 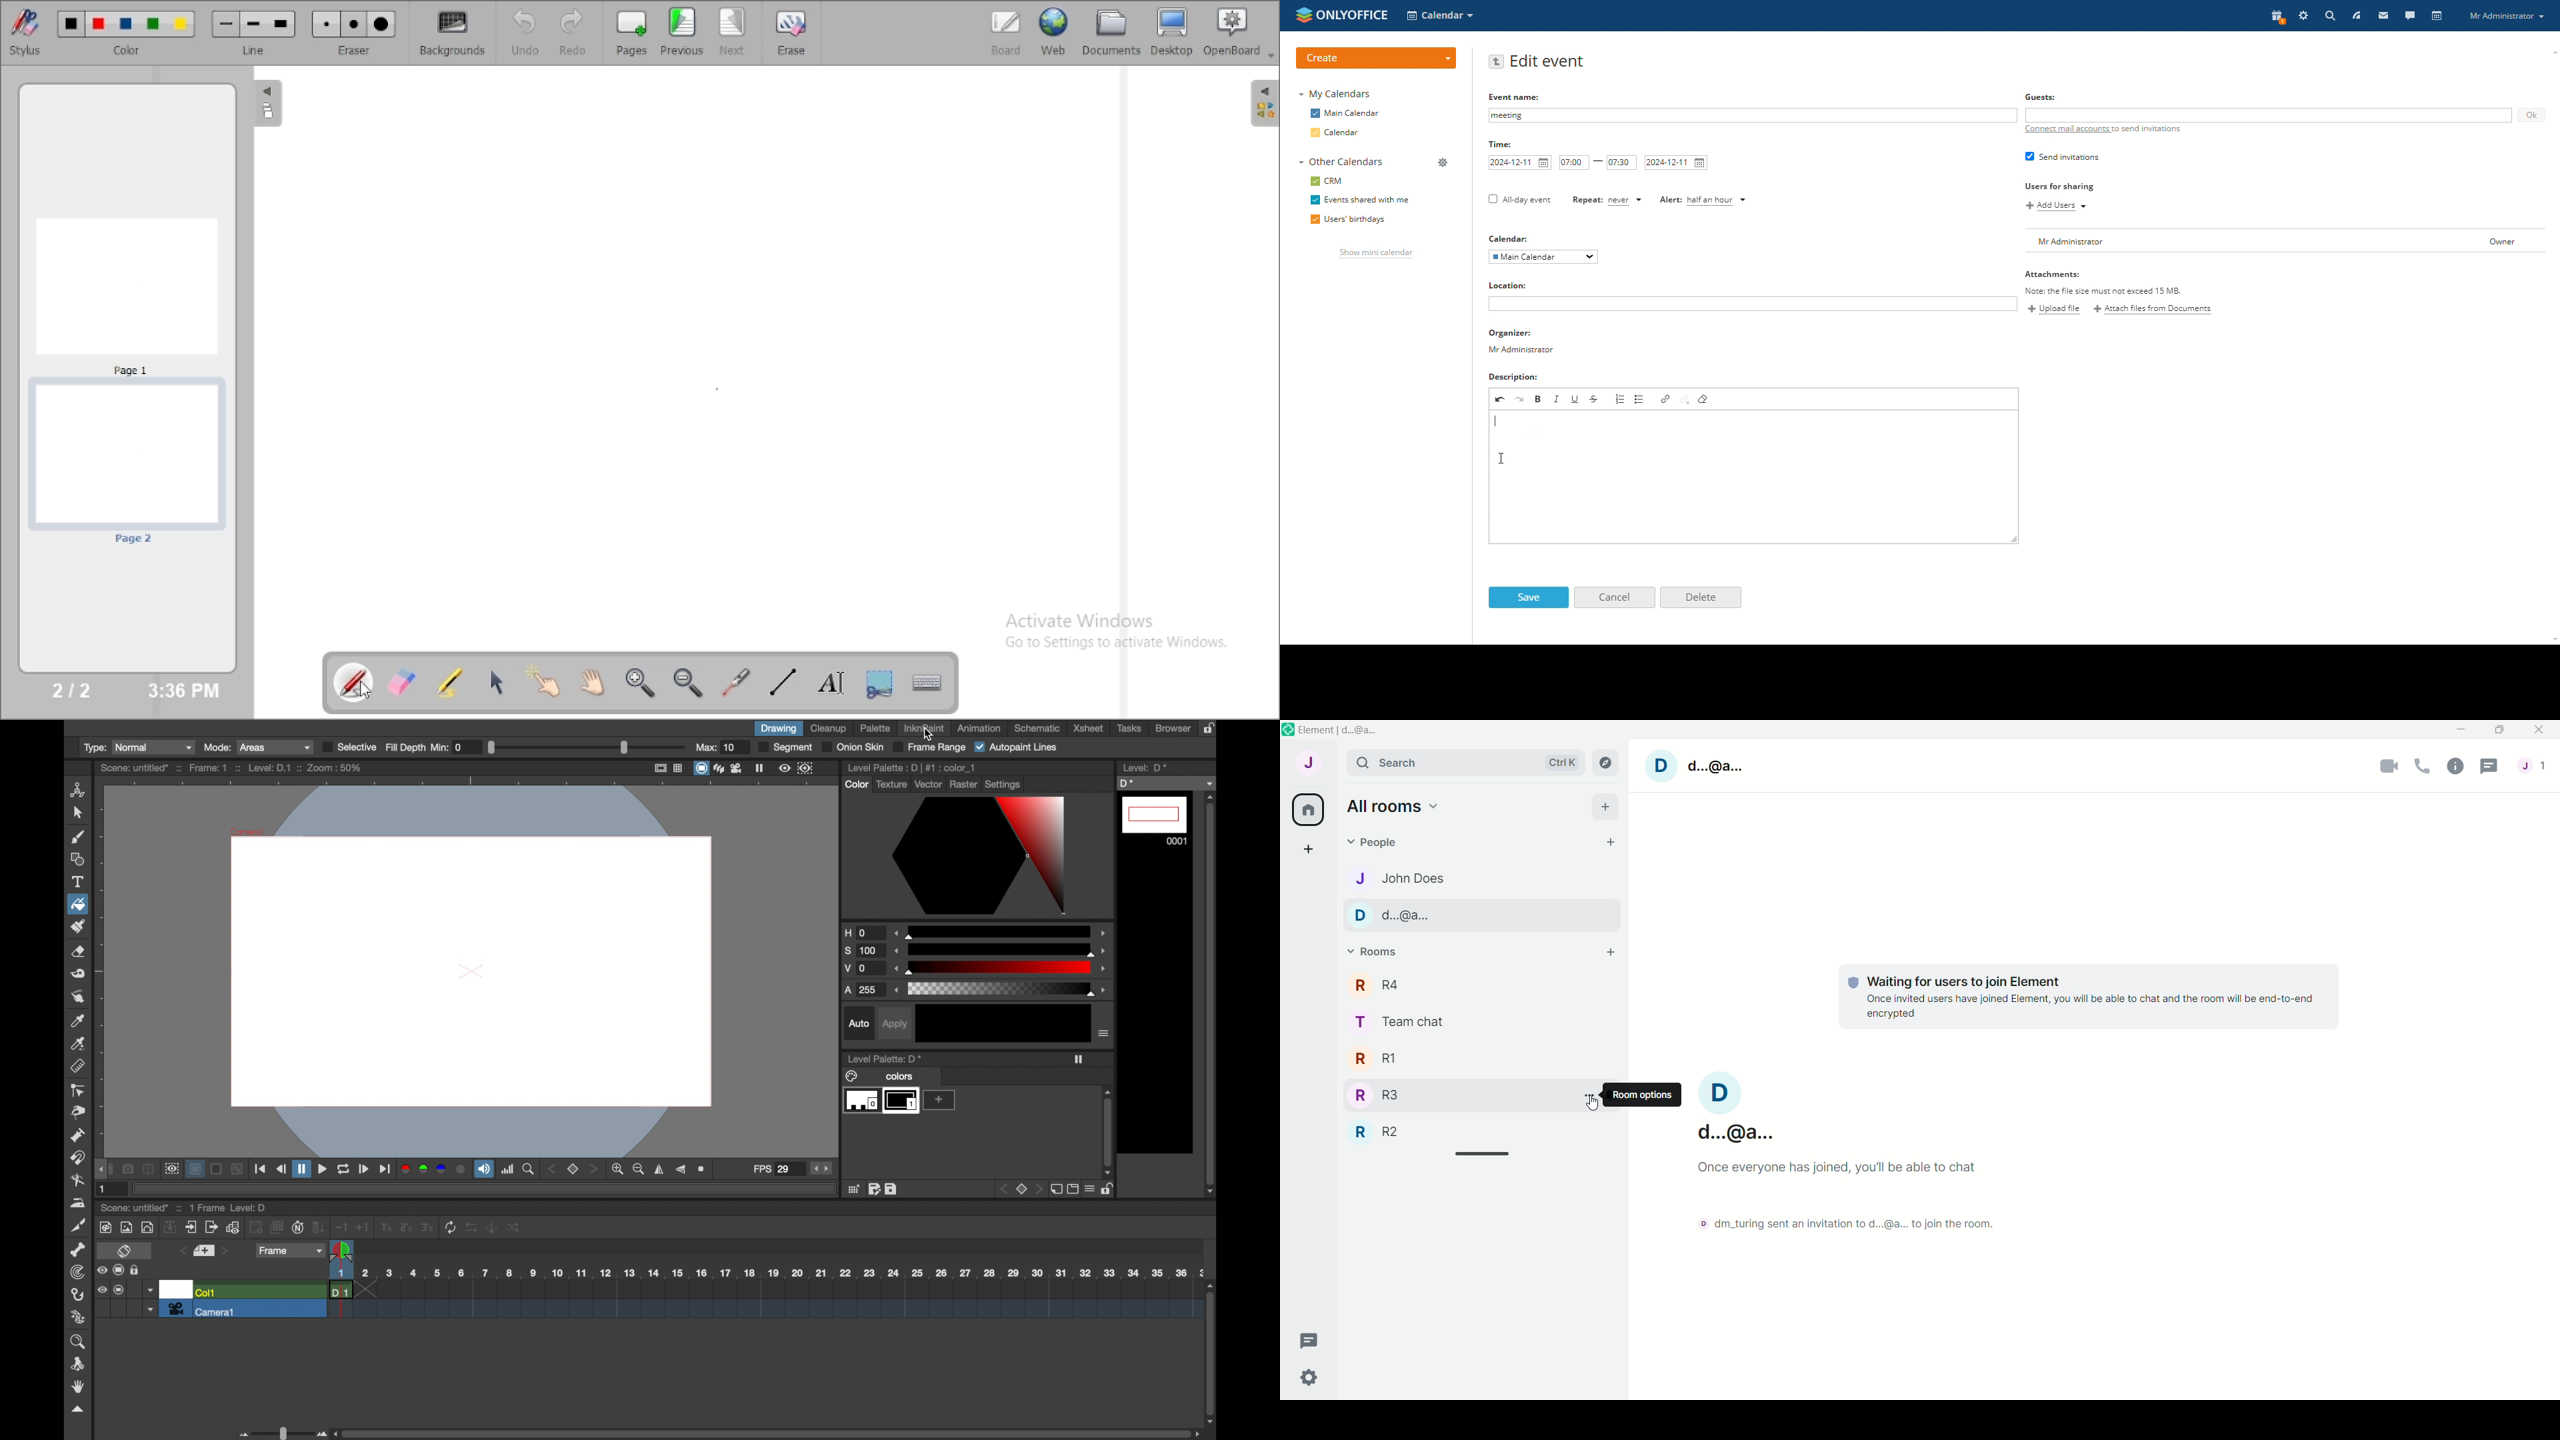 I want to click on rooms, so click(x=1373, y=951).